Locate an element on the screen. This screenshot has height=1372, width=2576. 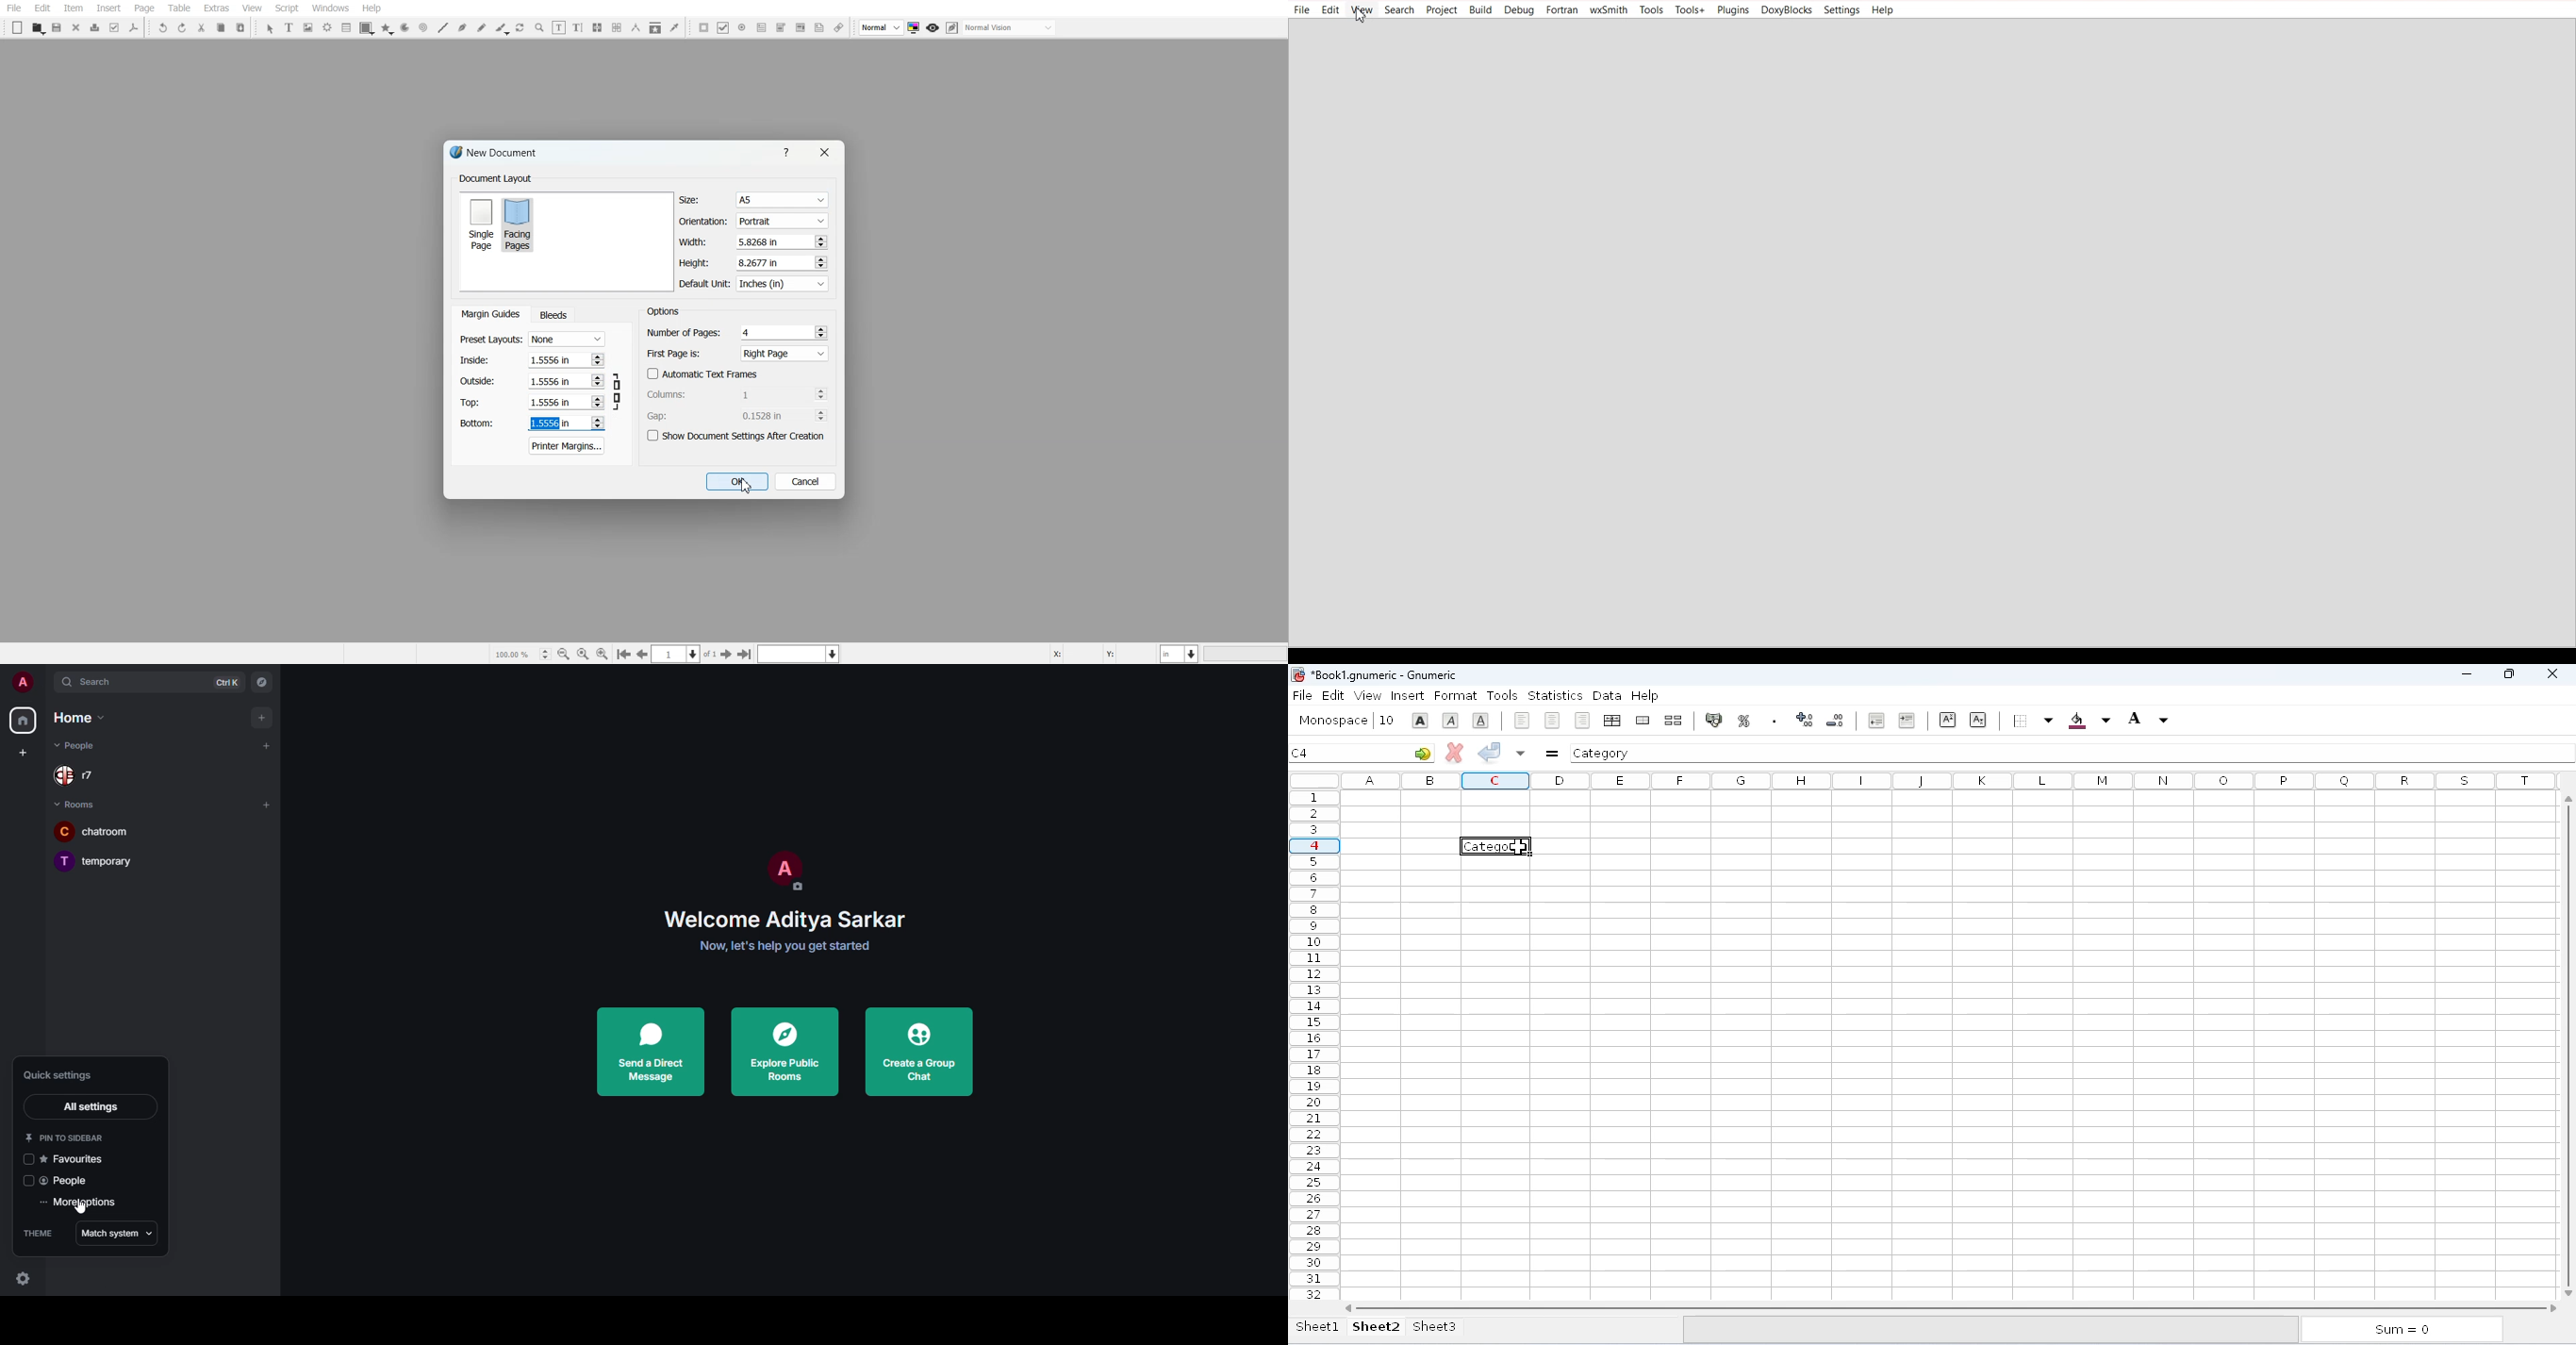
Render Frame is located at coordinates (327, 28).